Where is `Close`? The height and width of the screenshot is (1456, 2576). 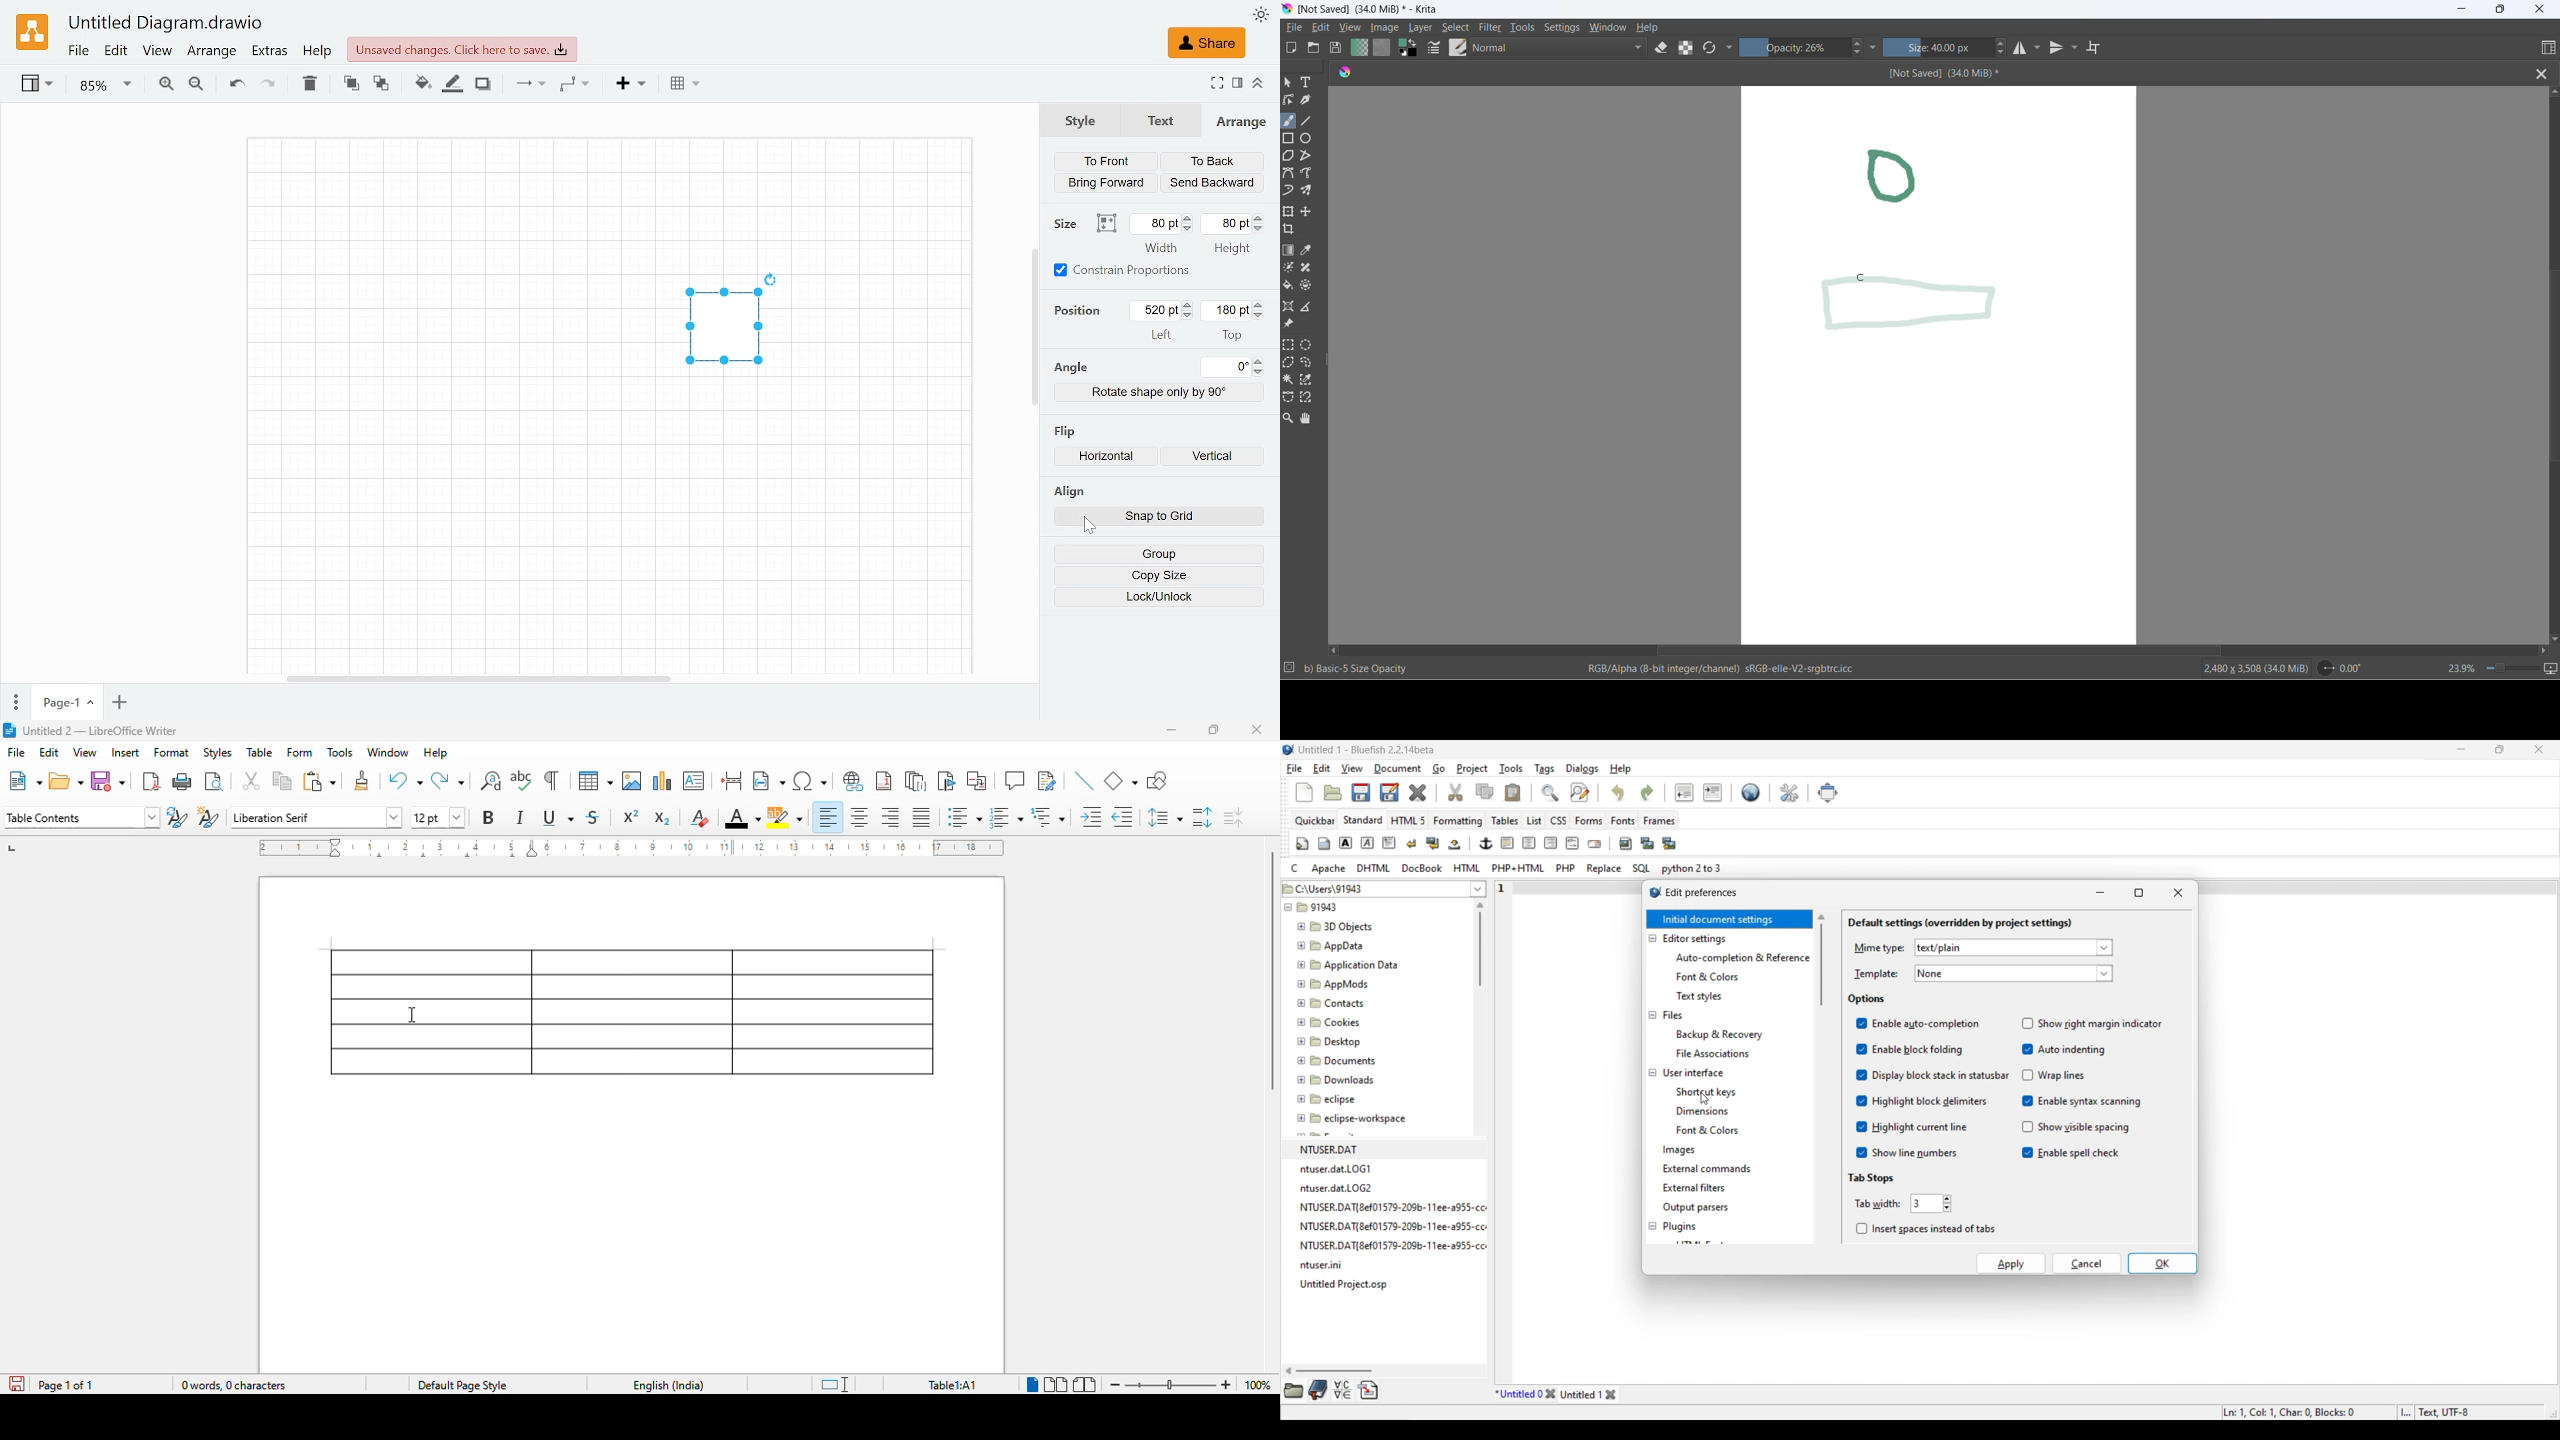 Close is located at coordinates (1417, 793).